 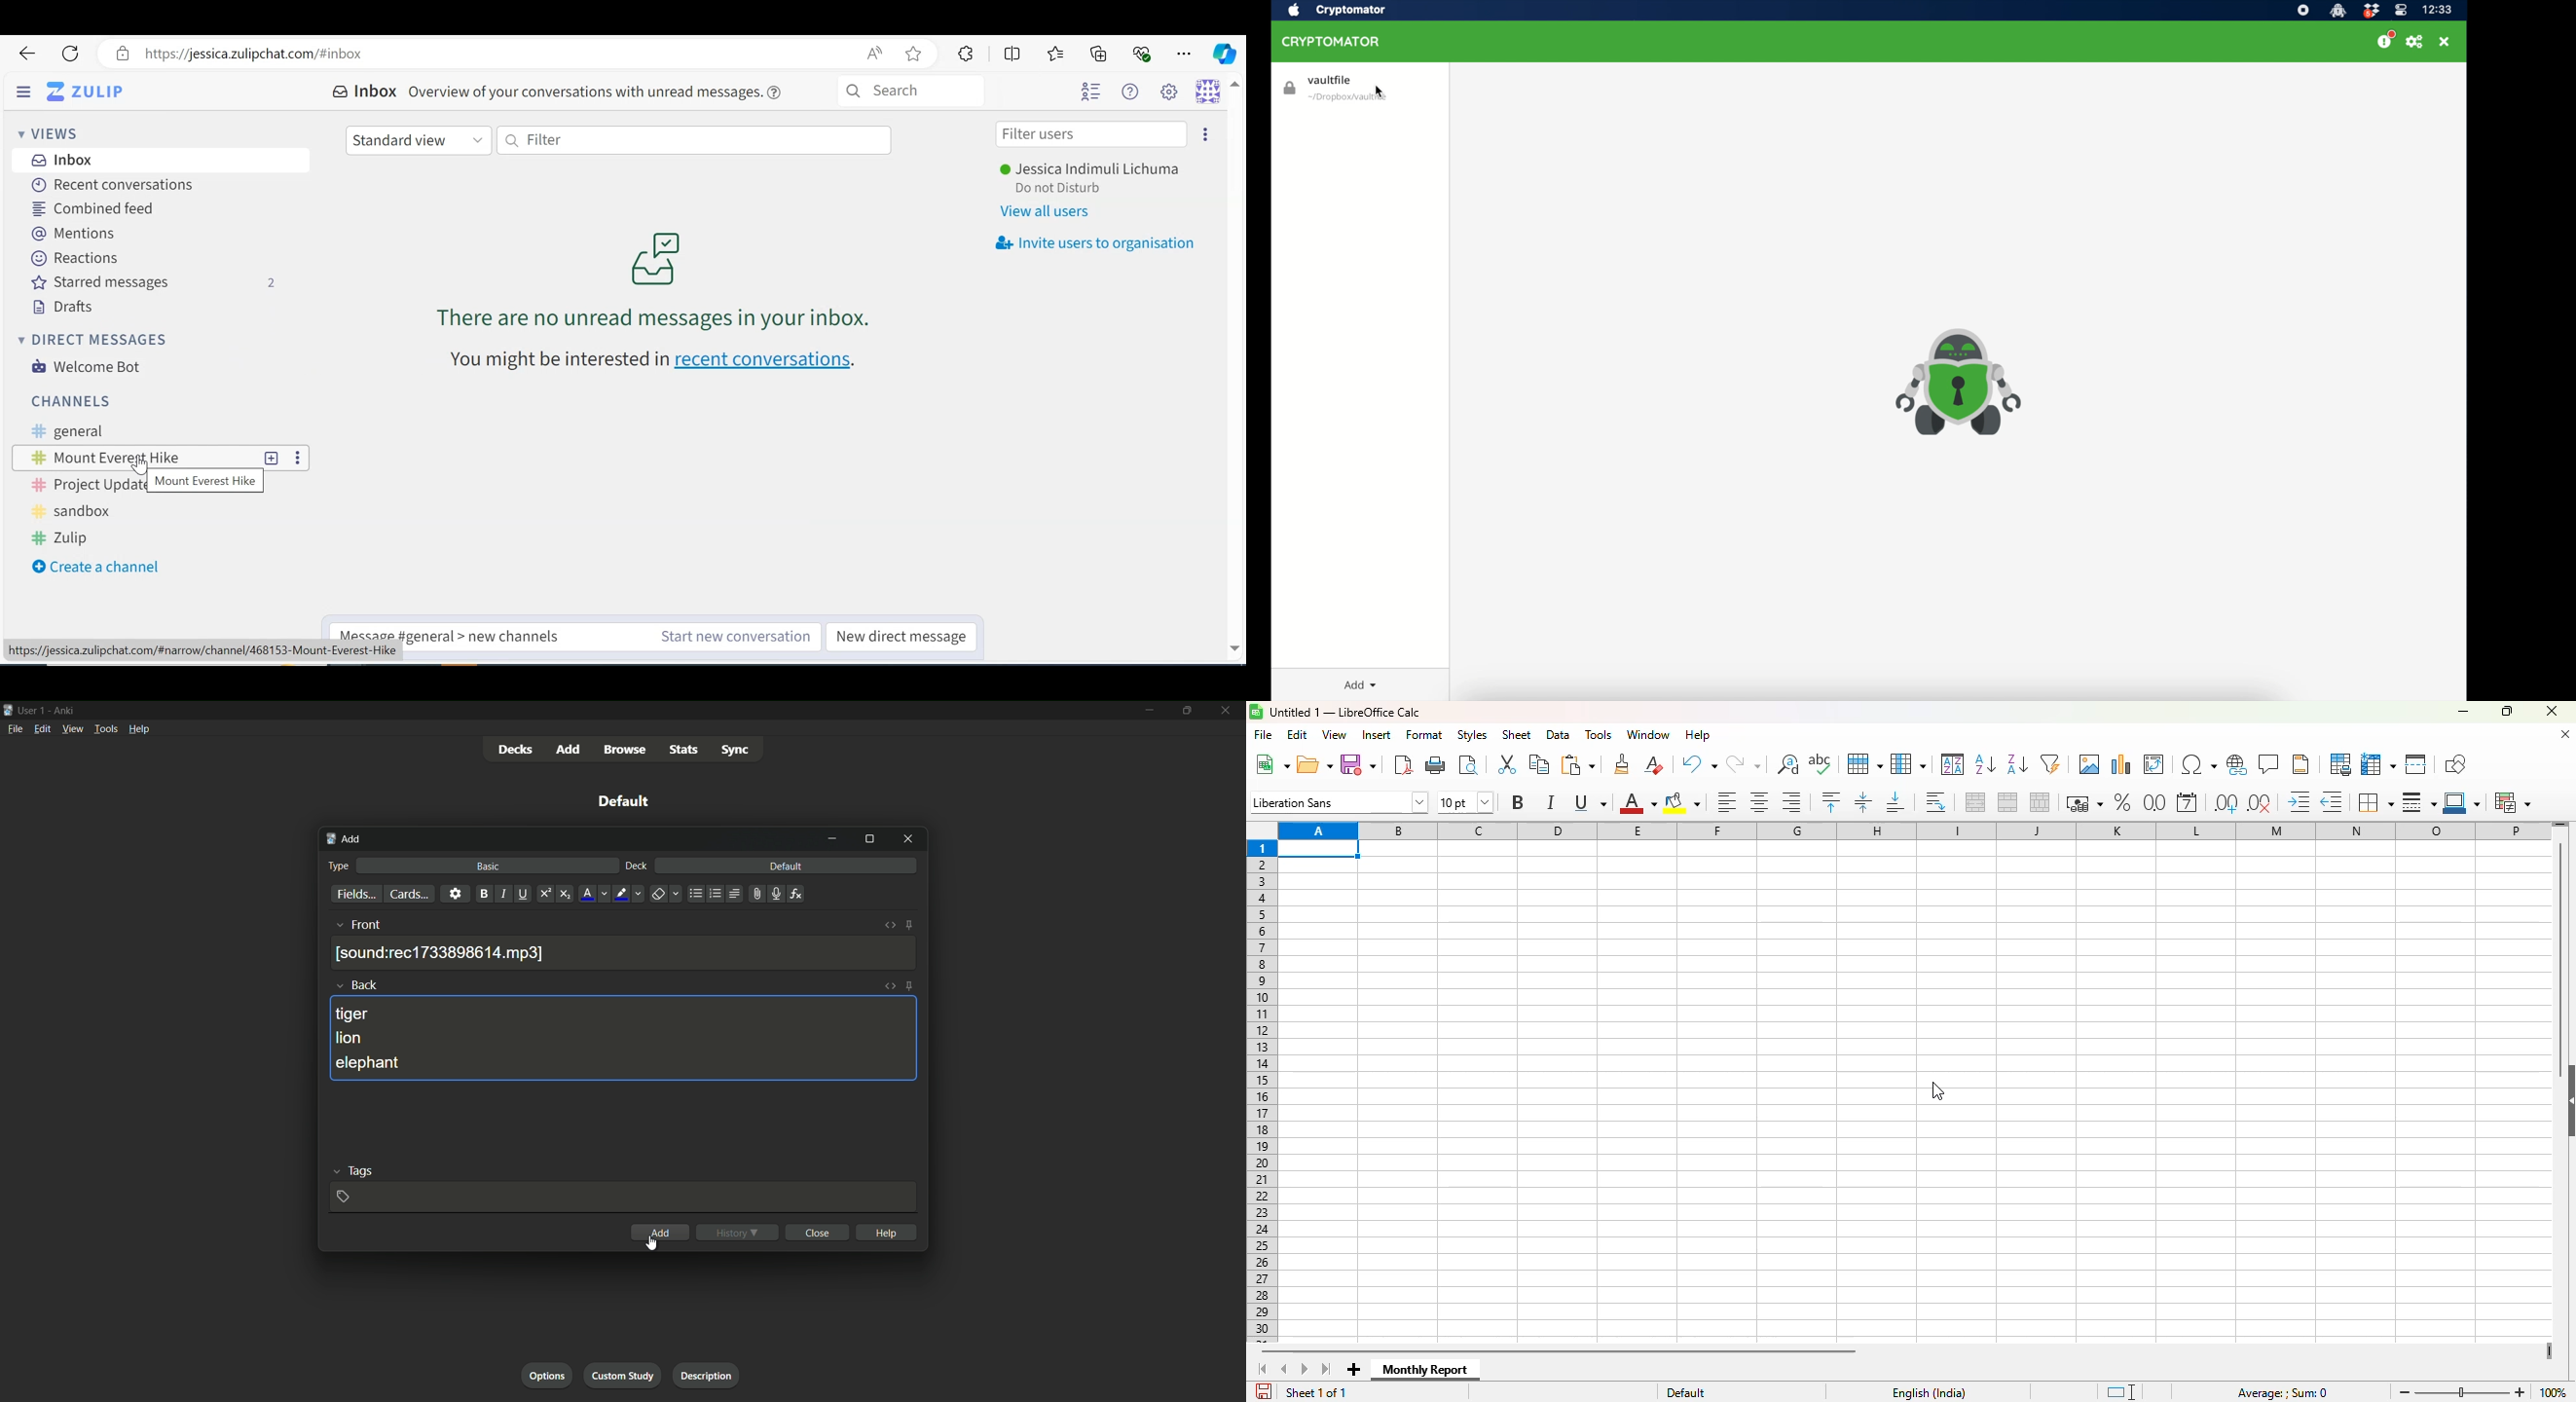 I want to click on Go back, so click(x=28, y=54).